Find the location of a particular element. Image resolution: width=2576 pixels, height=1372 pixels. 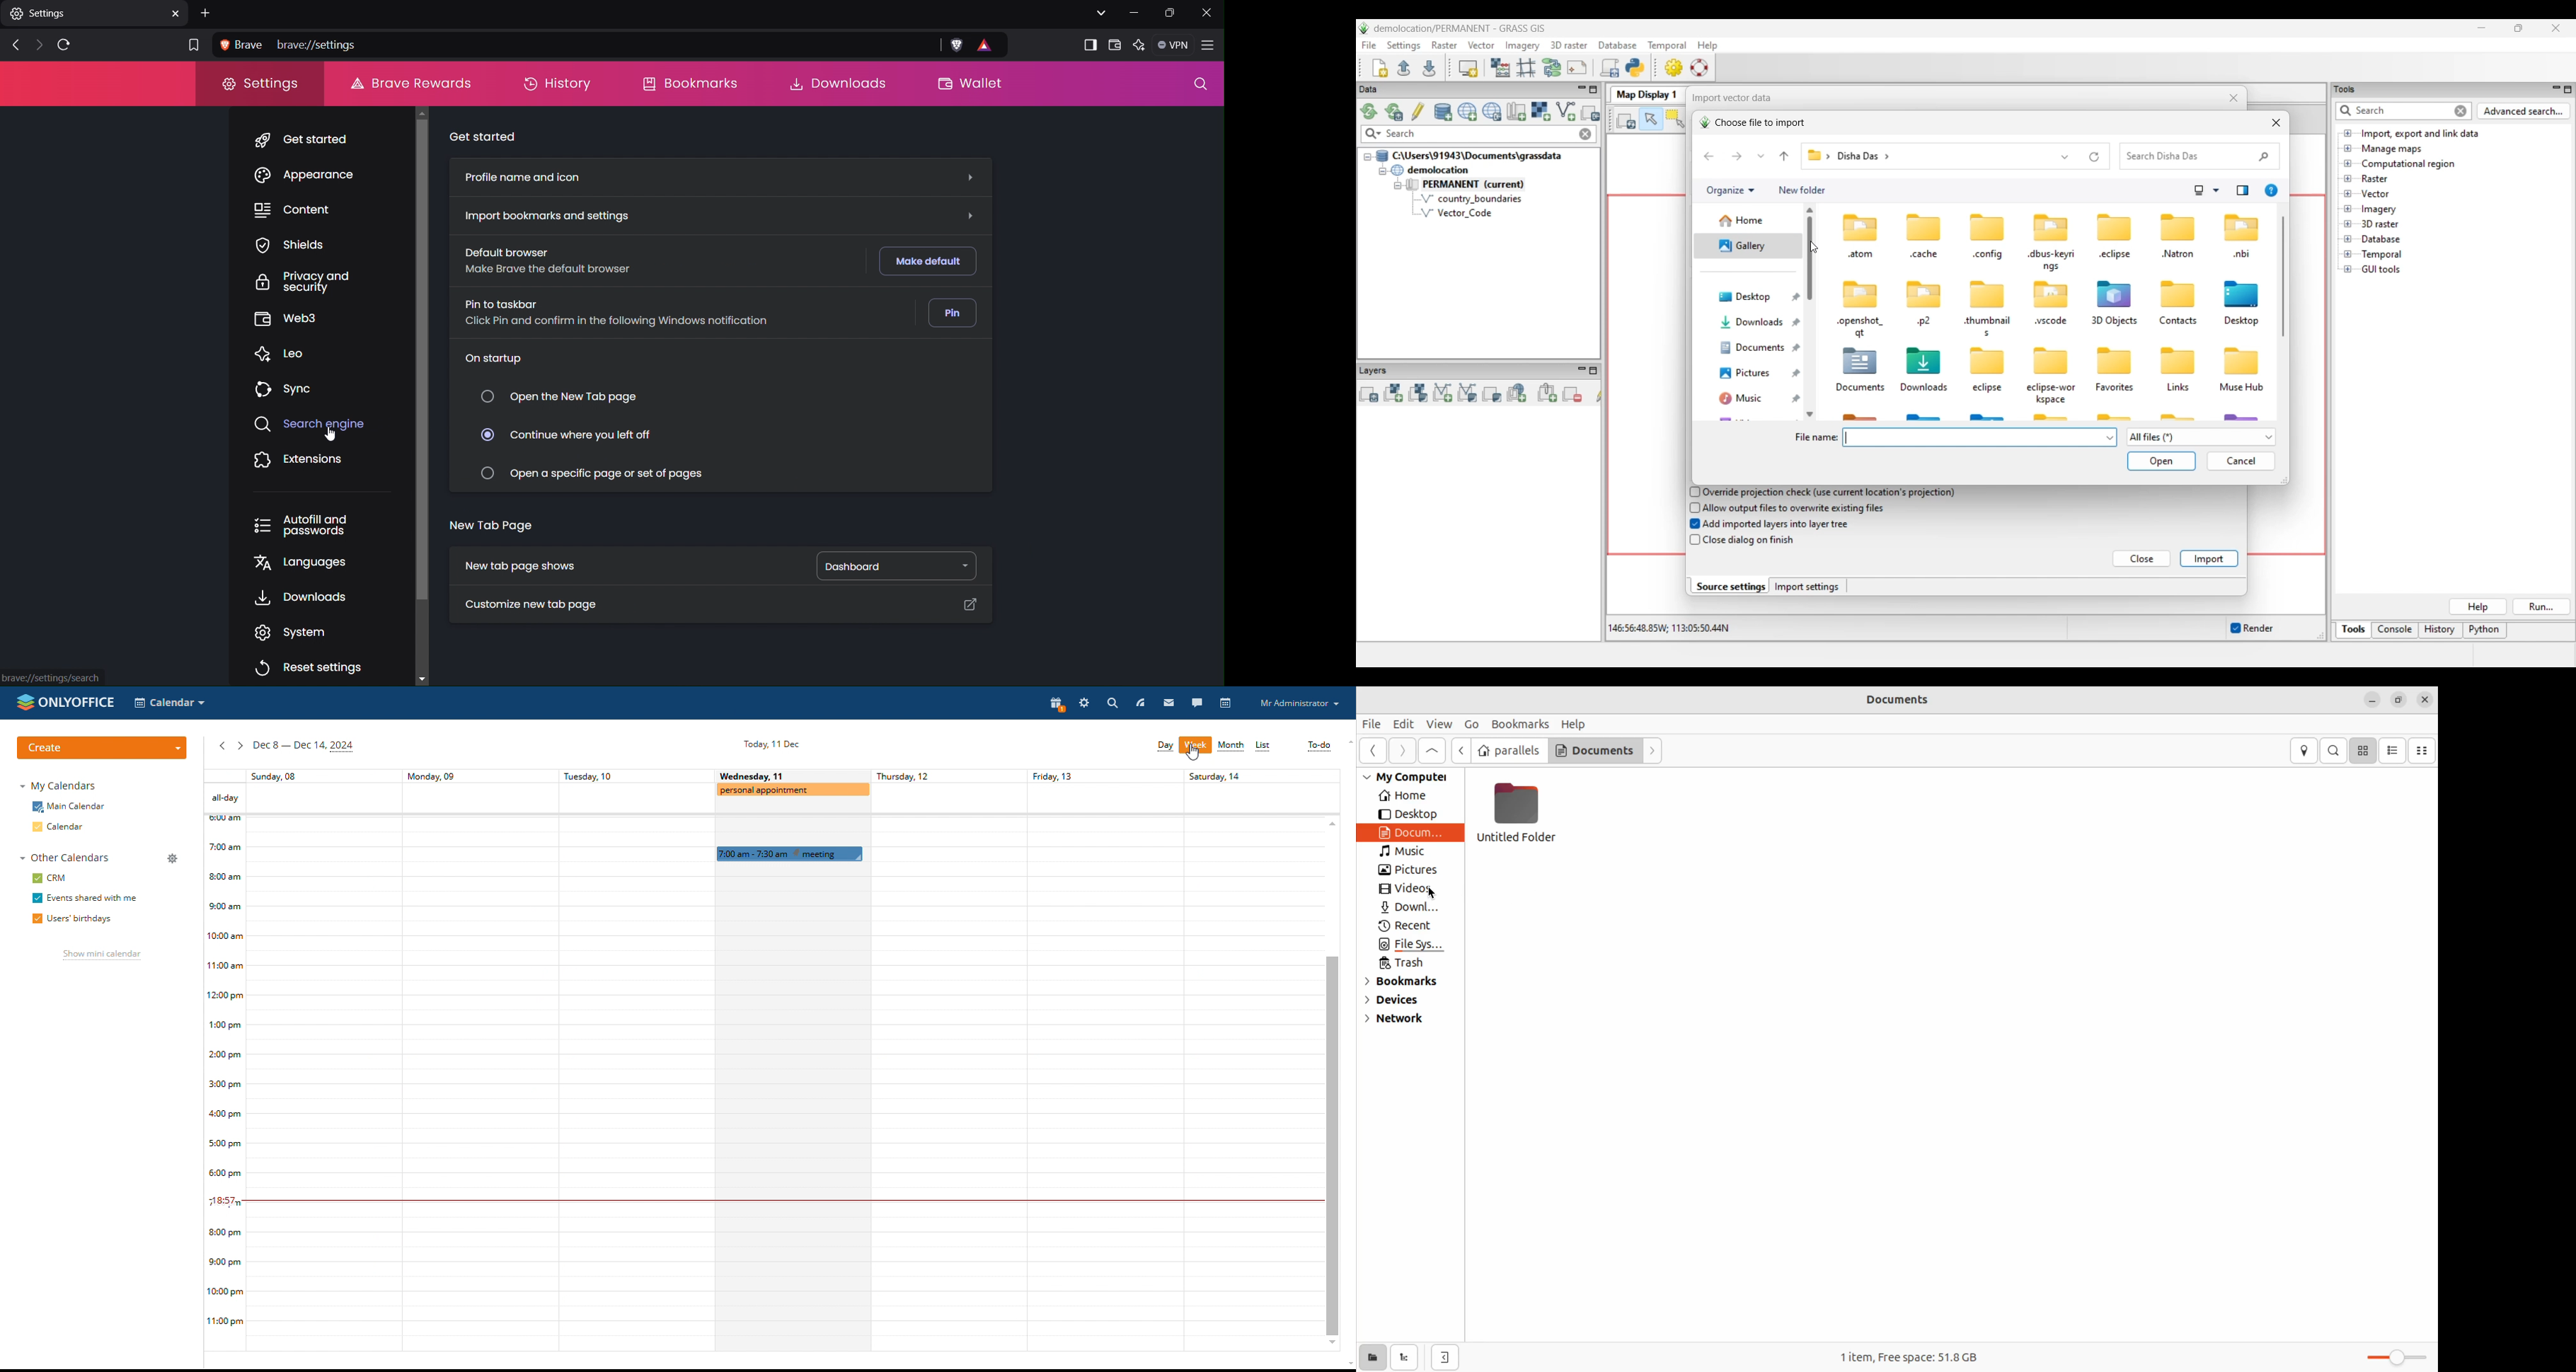

my calendar is located at coordinates (60, 785).